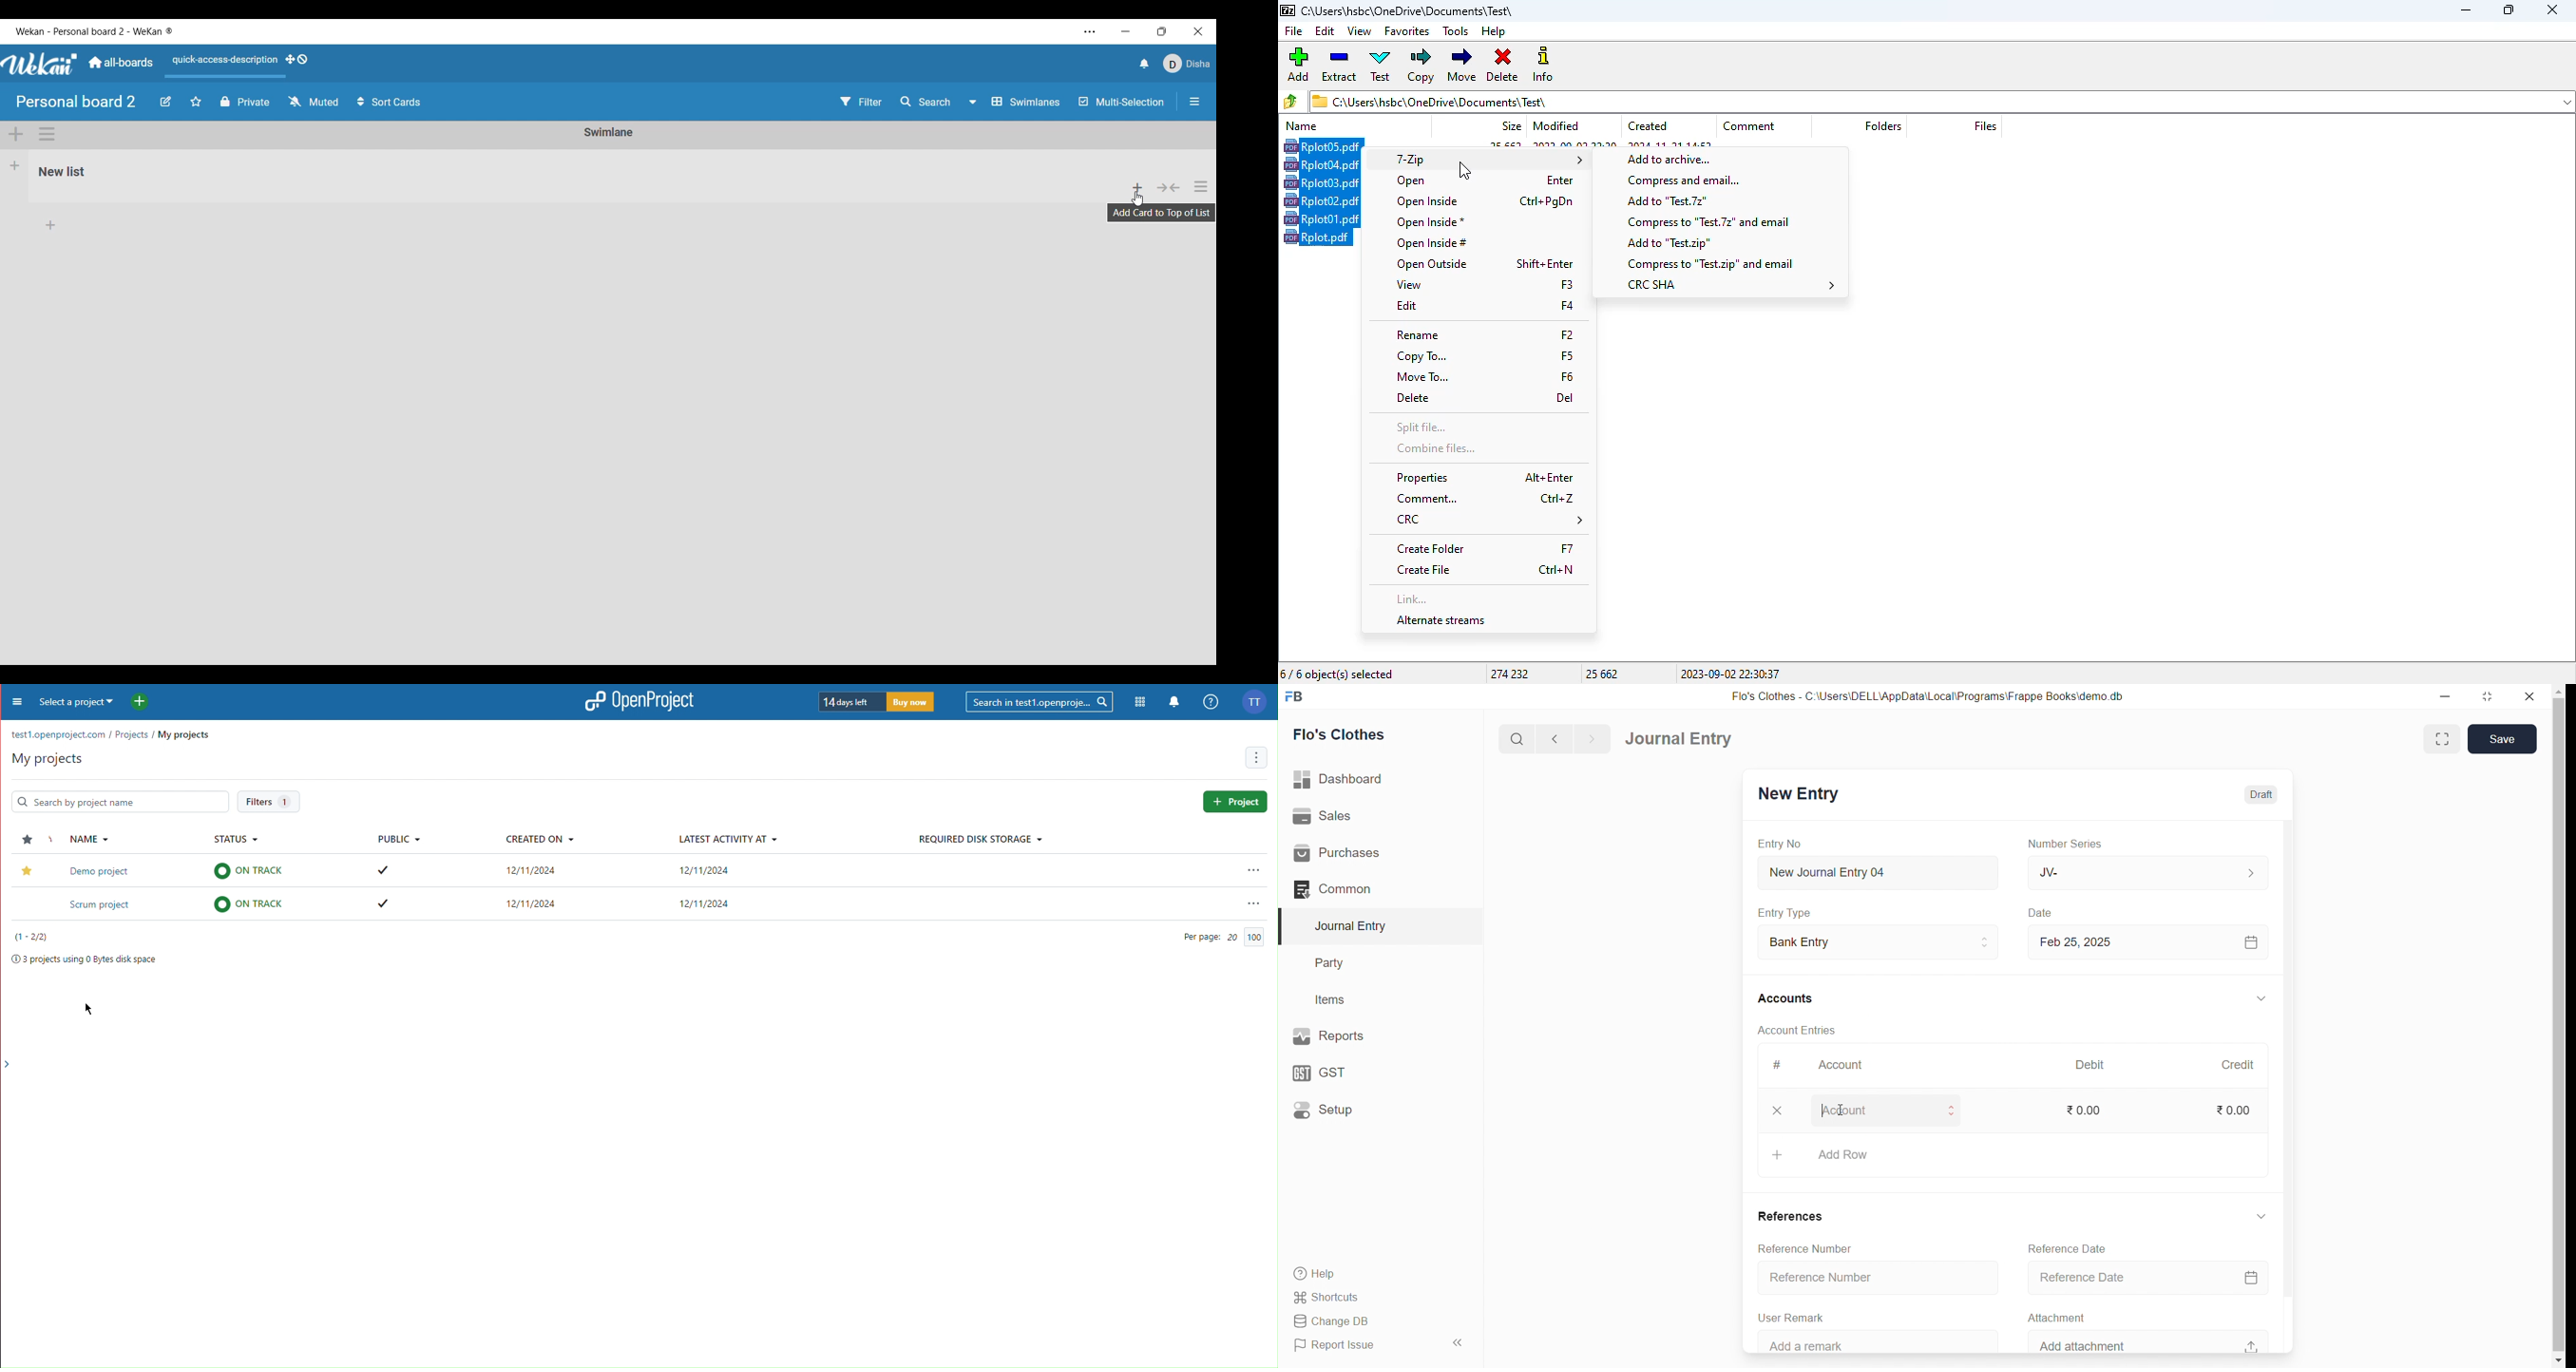 This screenshot has width=2576, height=1372. Describe the element at coordinates (1374, 735) in the screenshot. I see `Flo's Clothes` at that location.